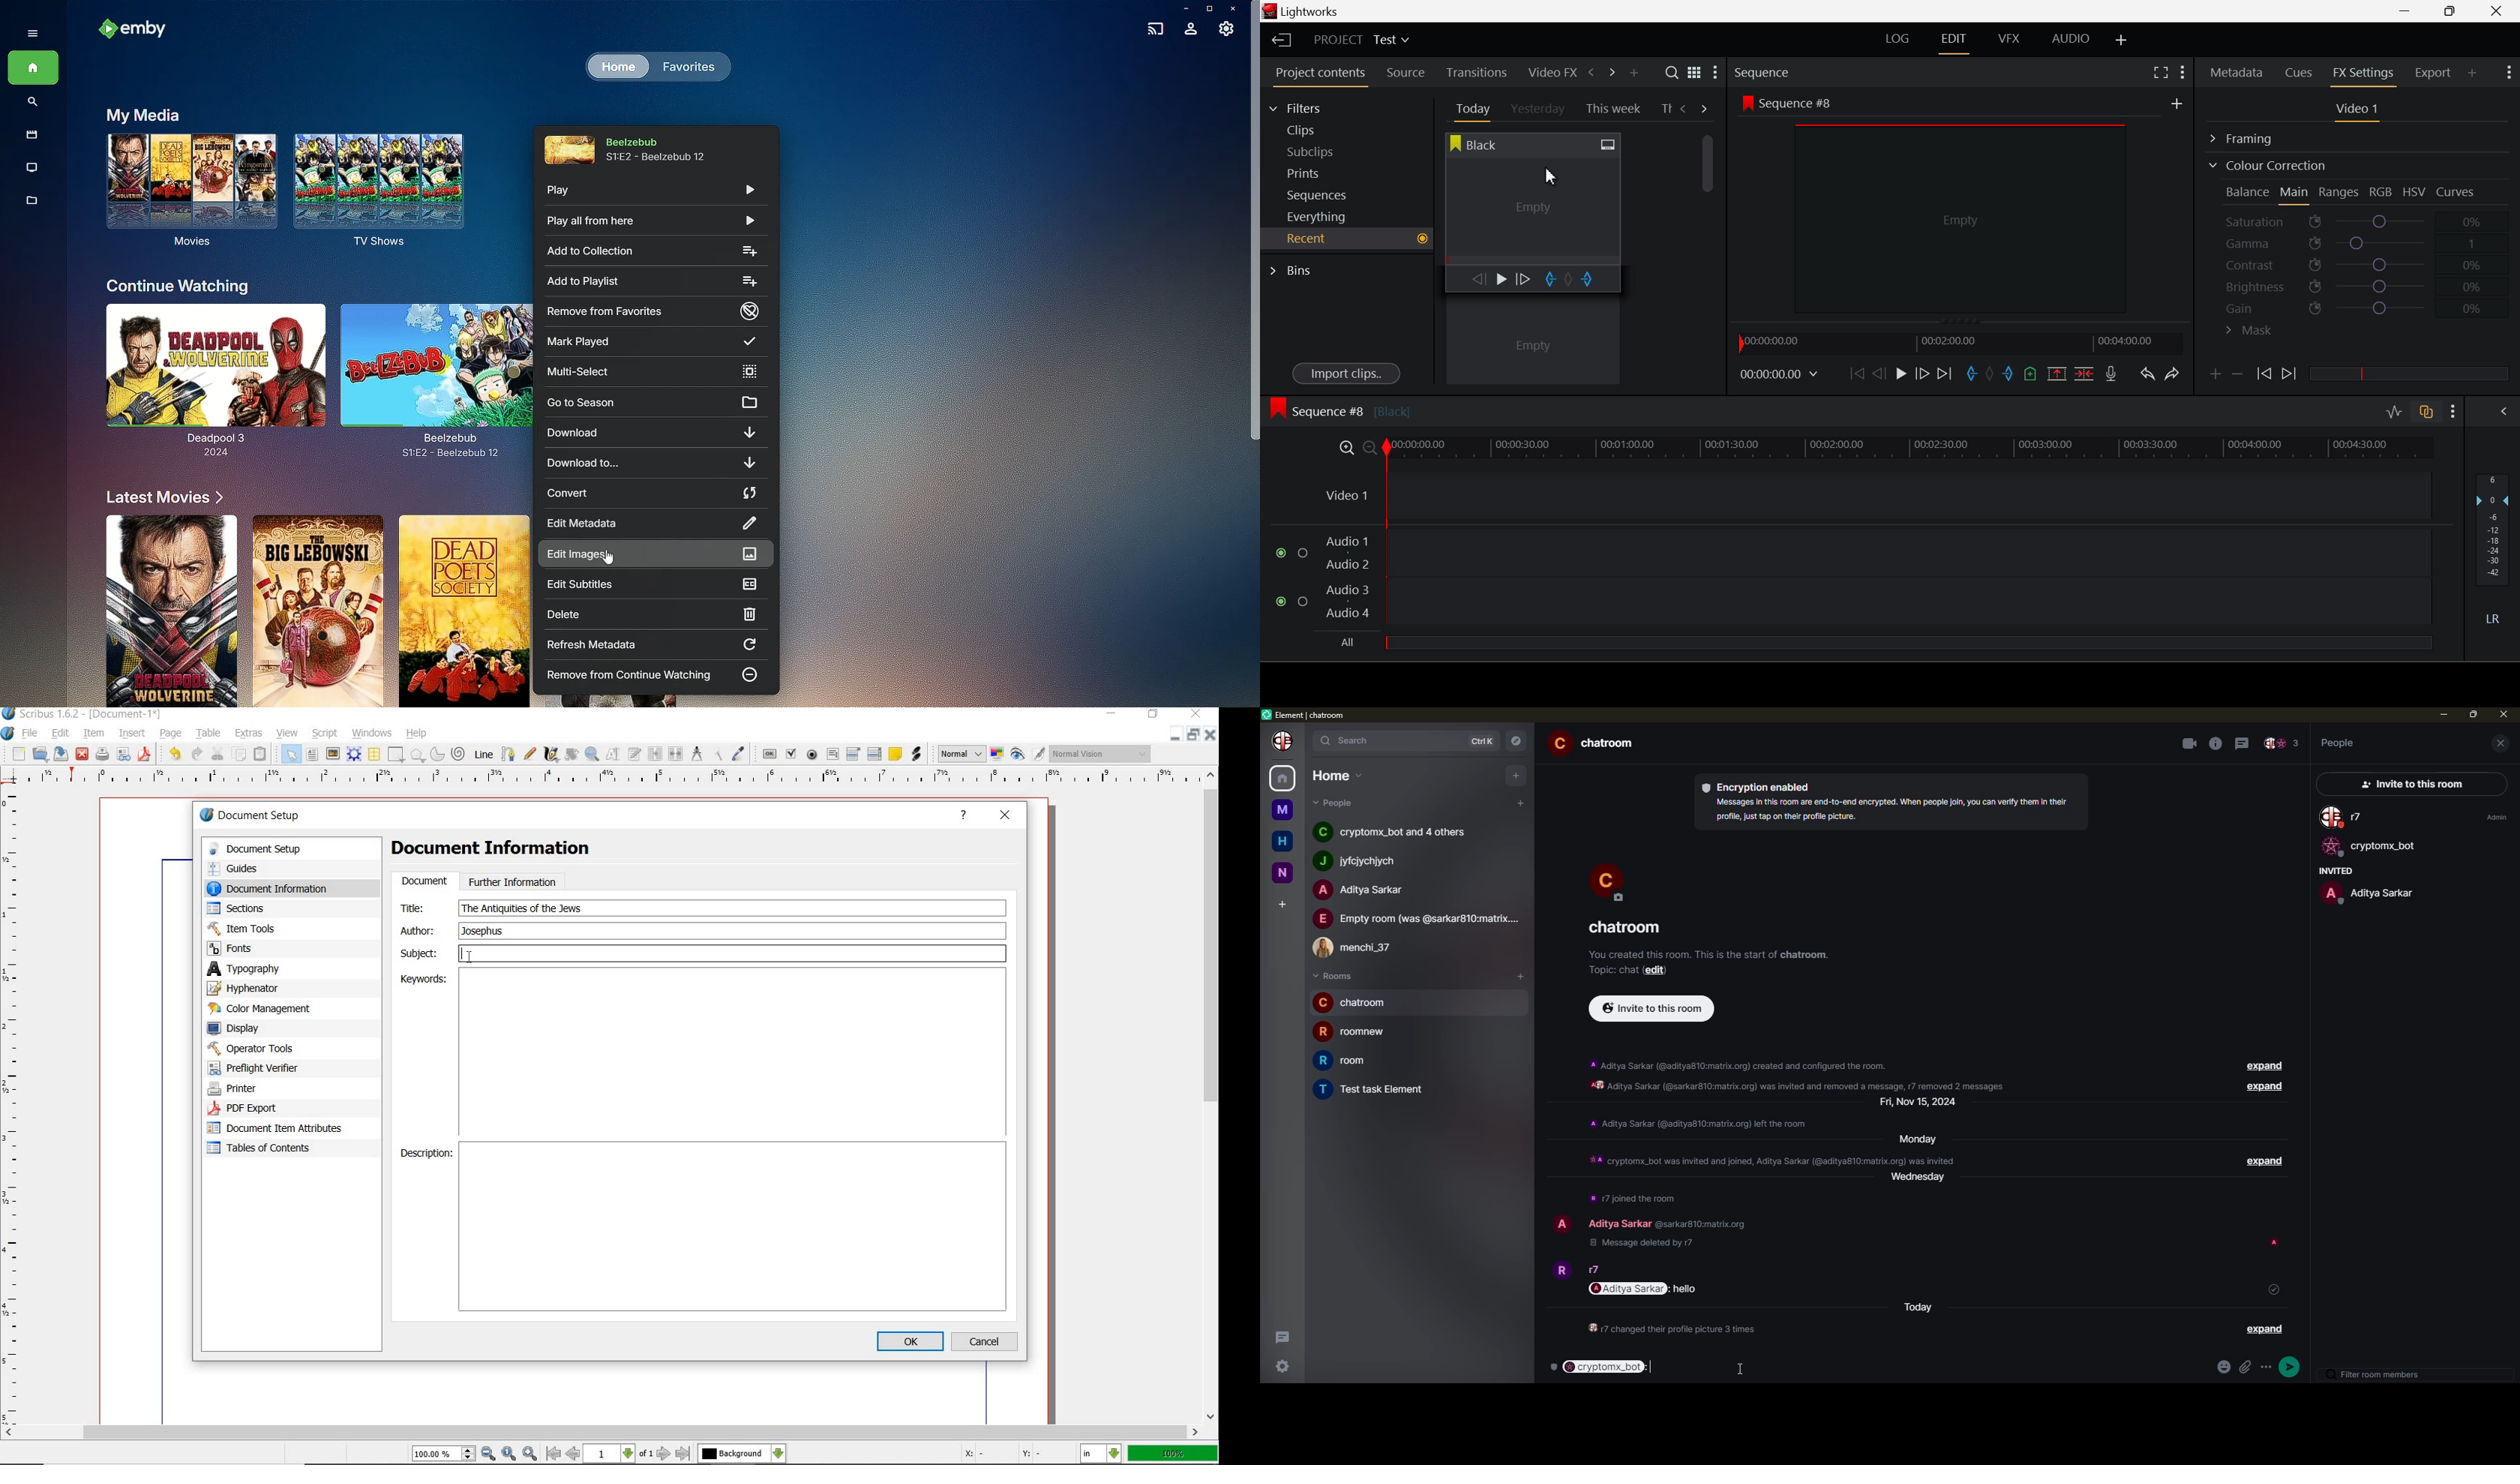  Describe the element at coordinates (620, 1454) in the screenshot. I see `move to next or previous page` at that location.